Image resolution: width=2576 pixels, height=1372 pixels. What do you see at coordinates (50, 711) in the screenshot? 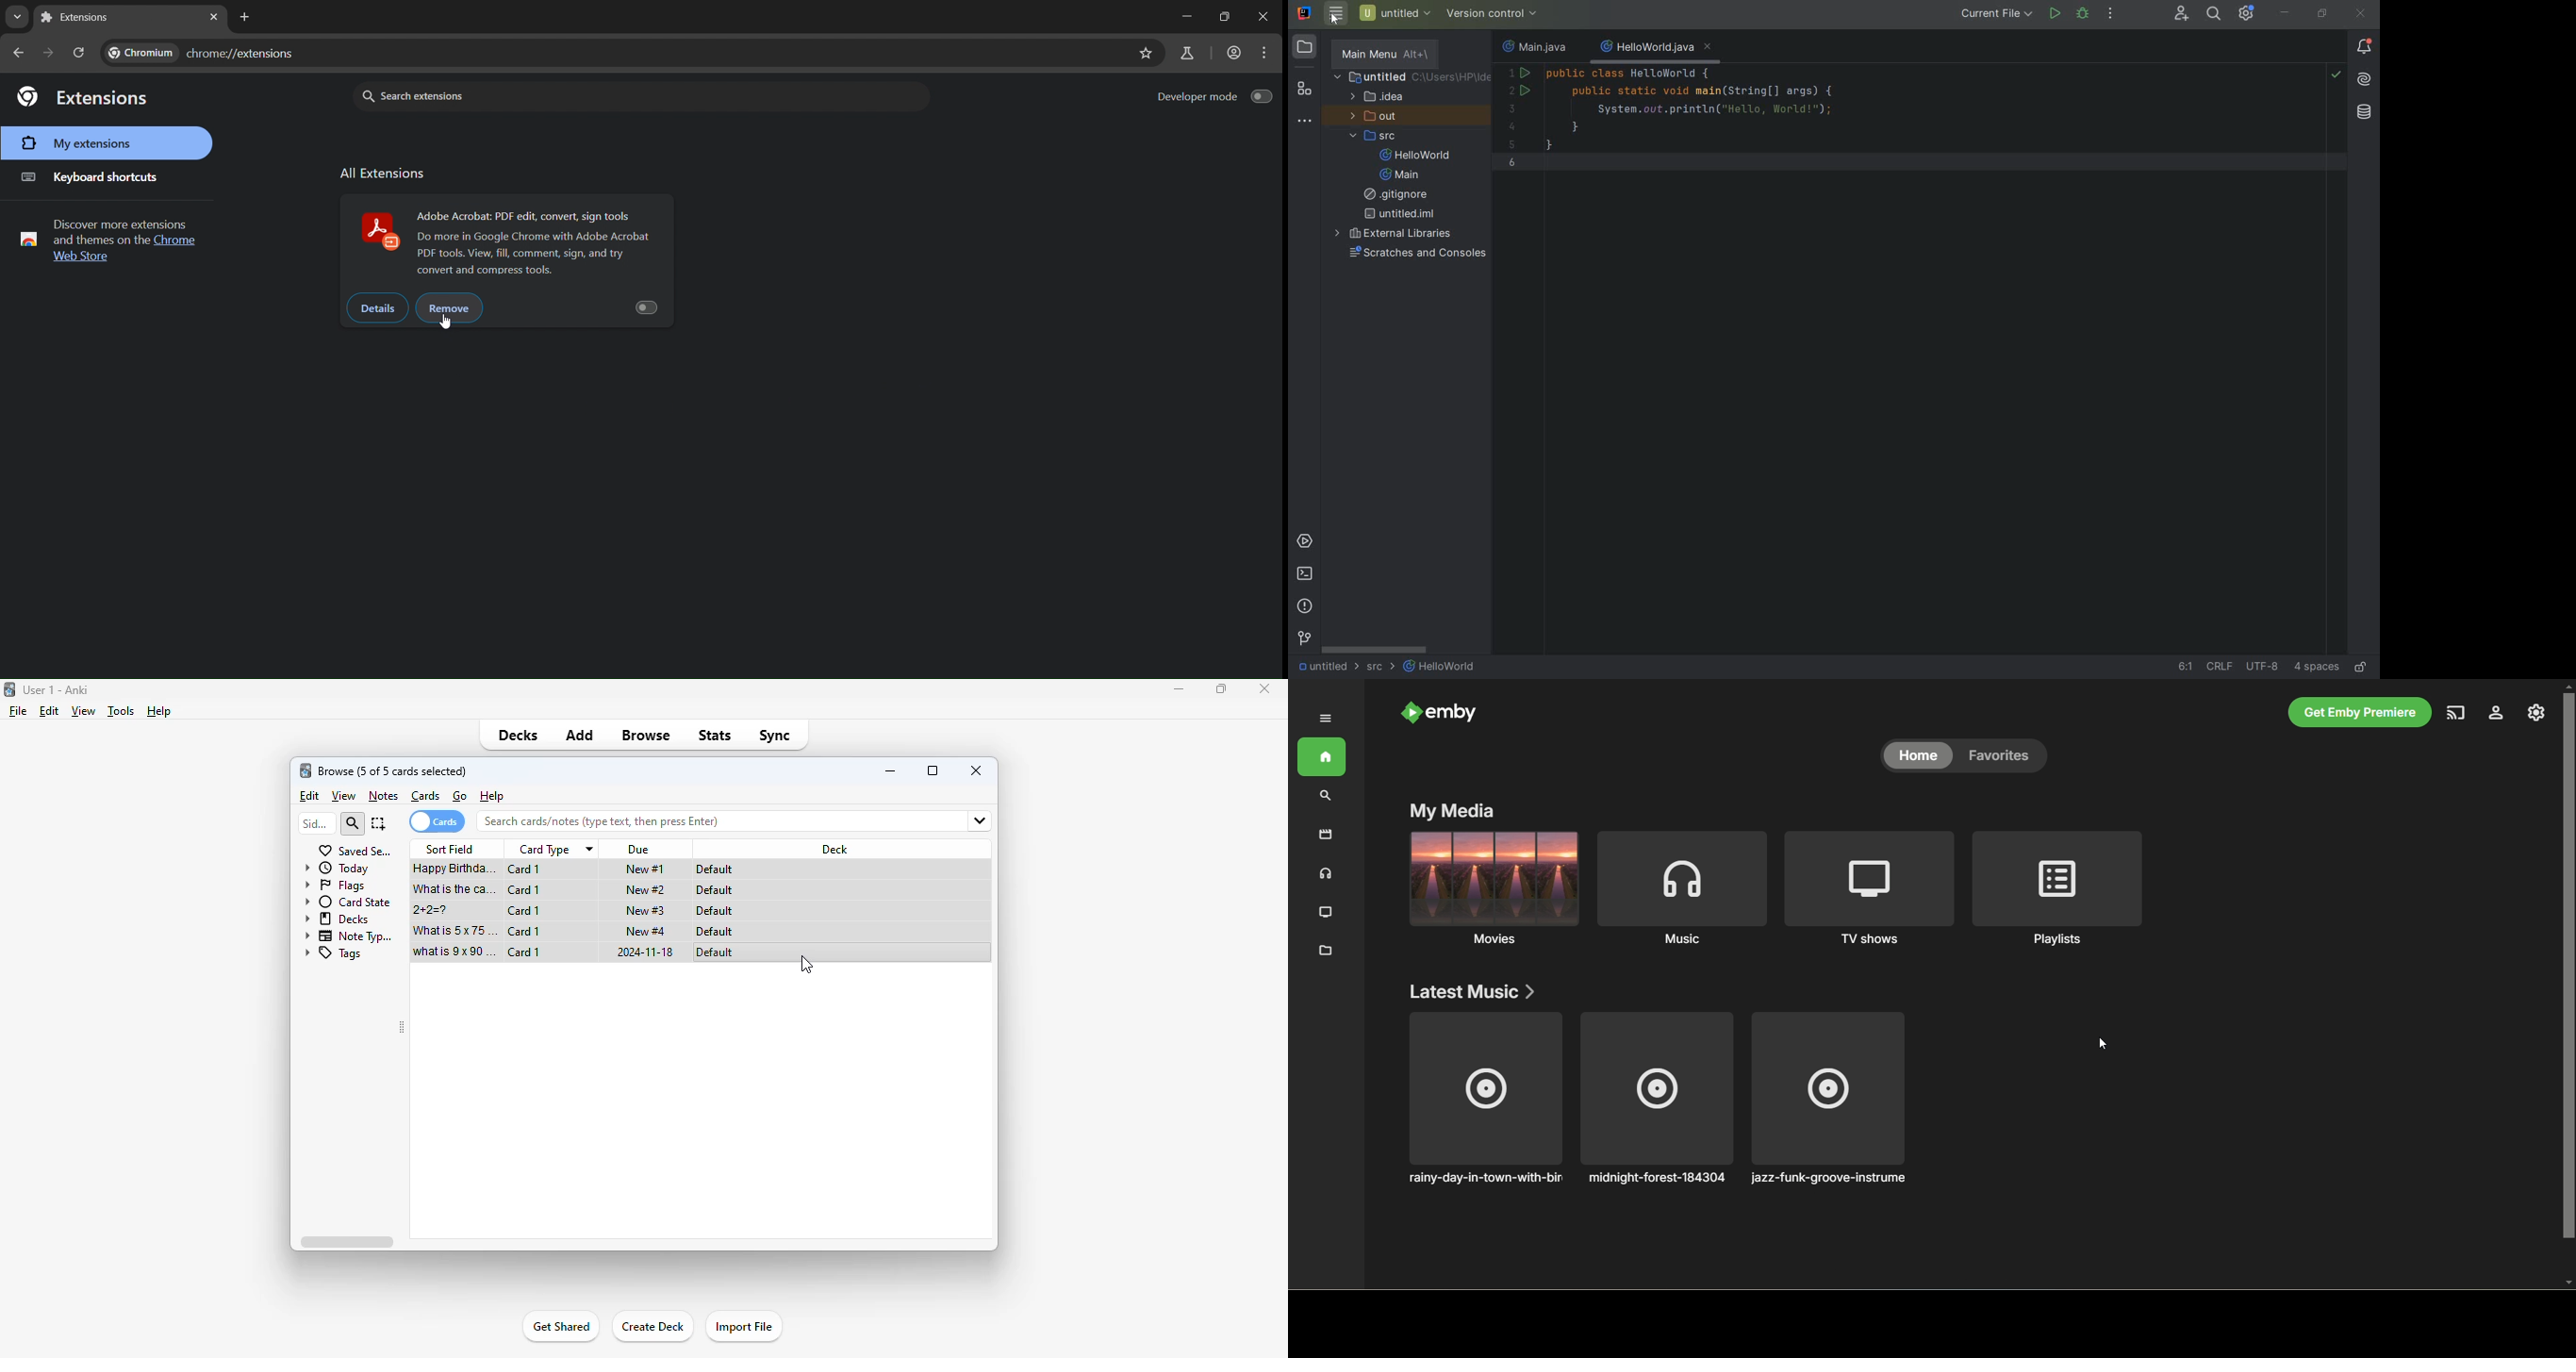
I see `edit` at bounding box center [50, 711].